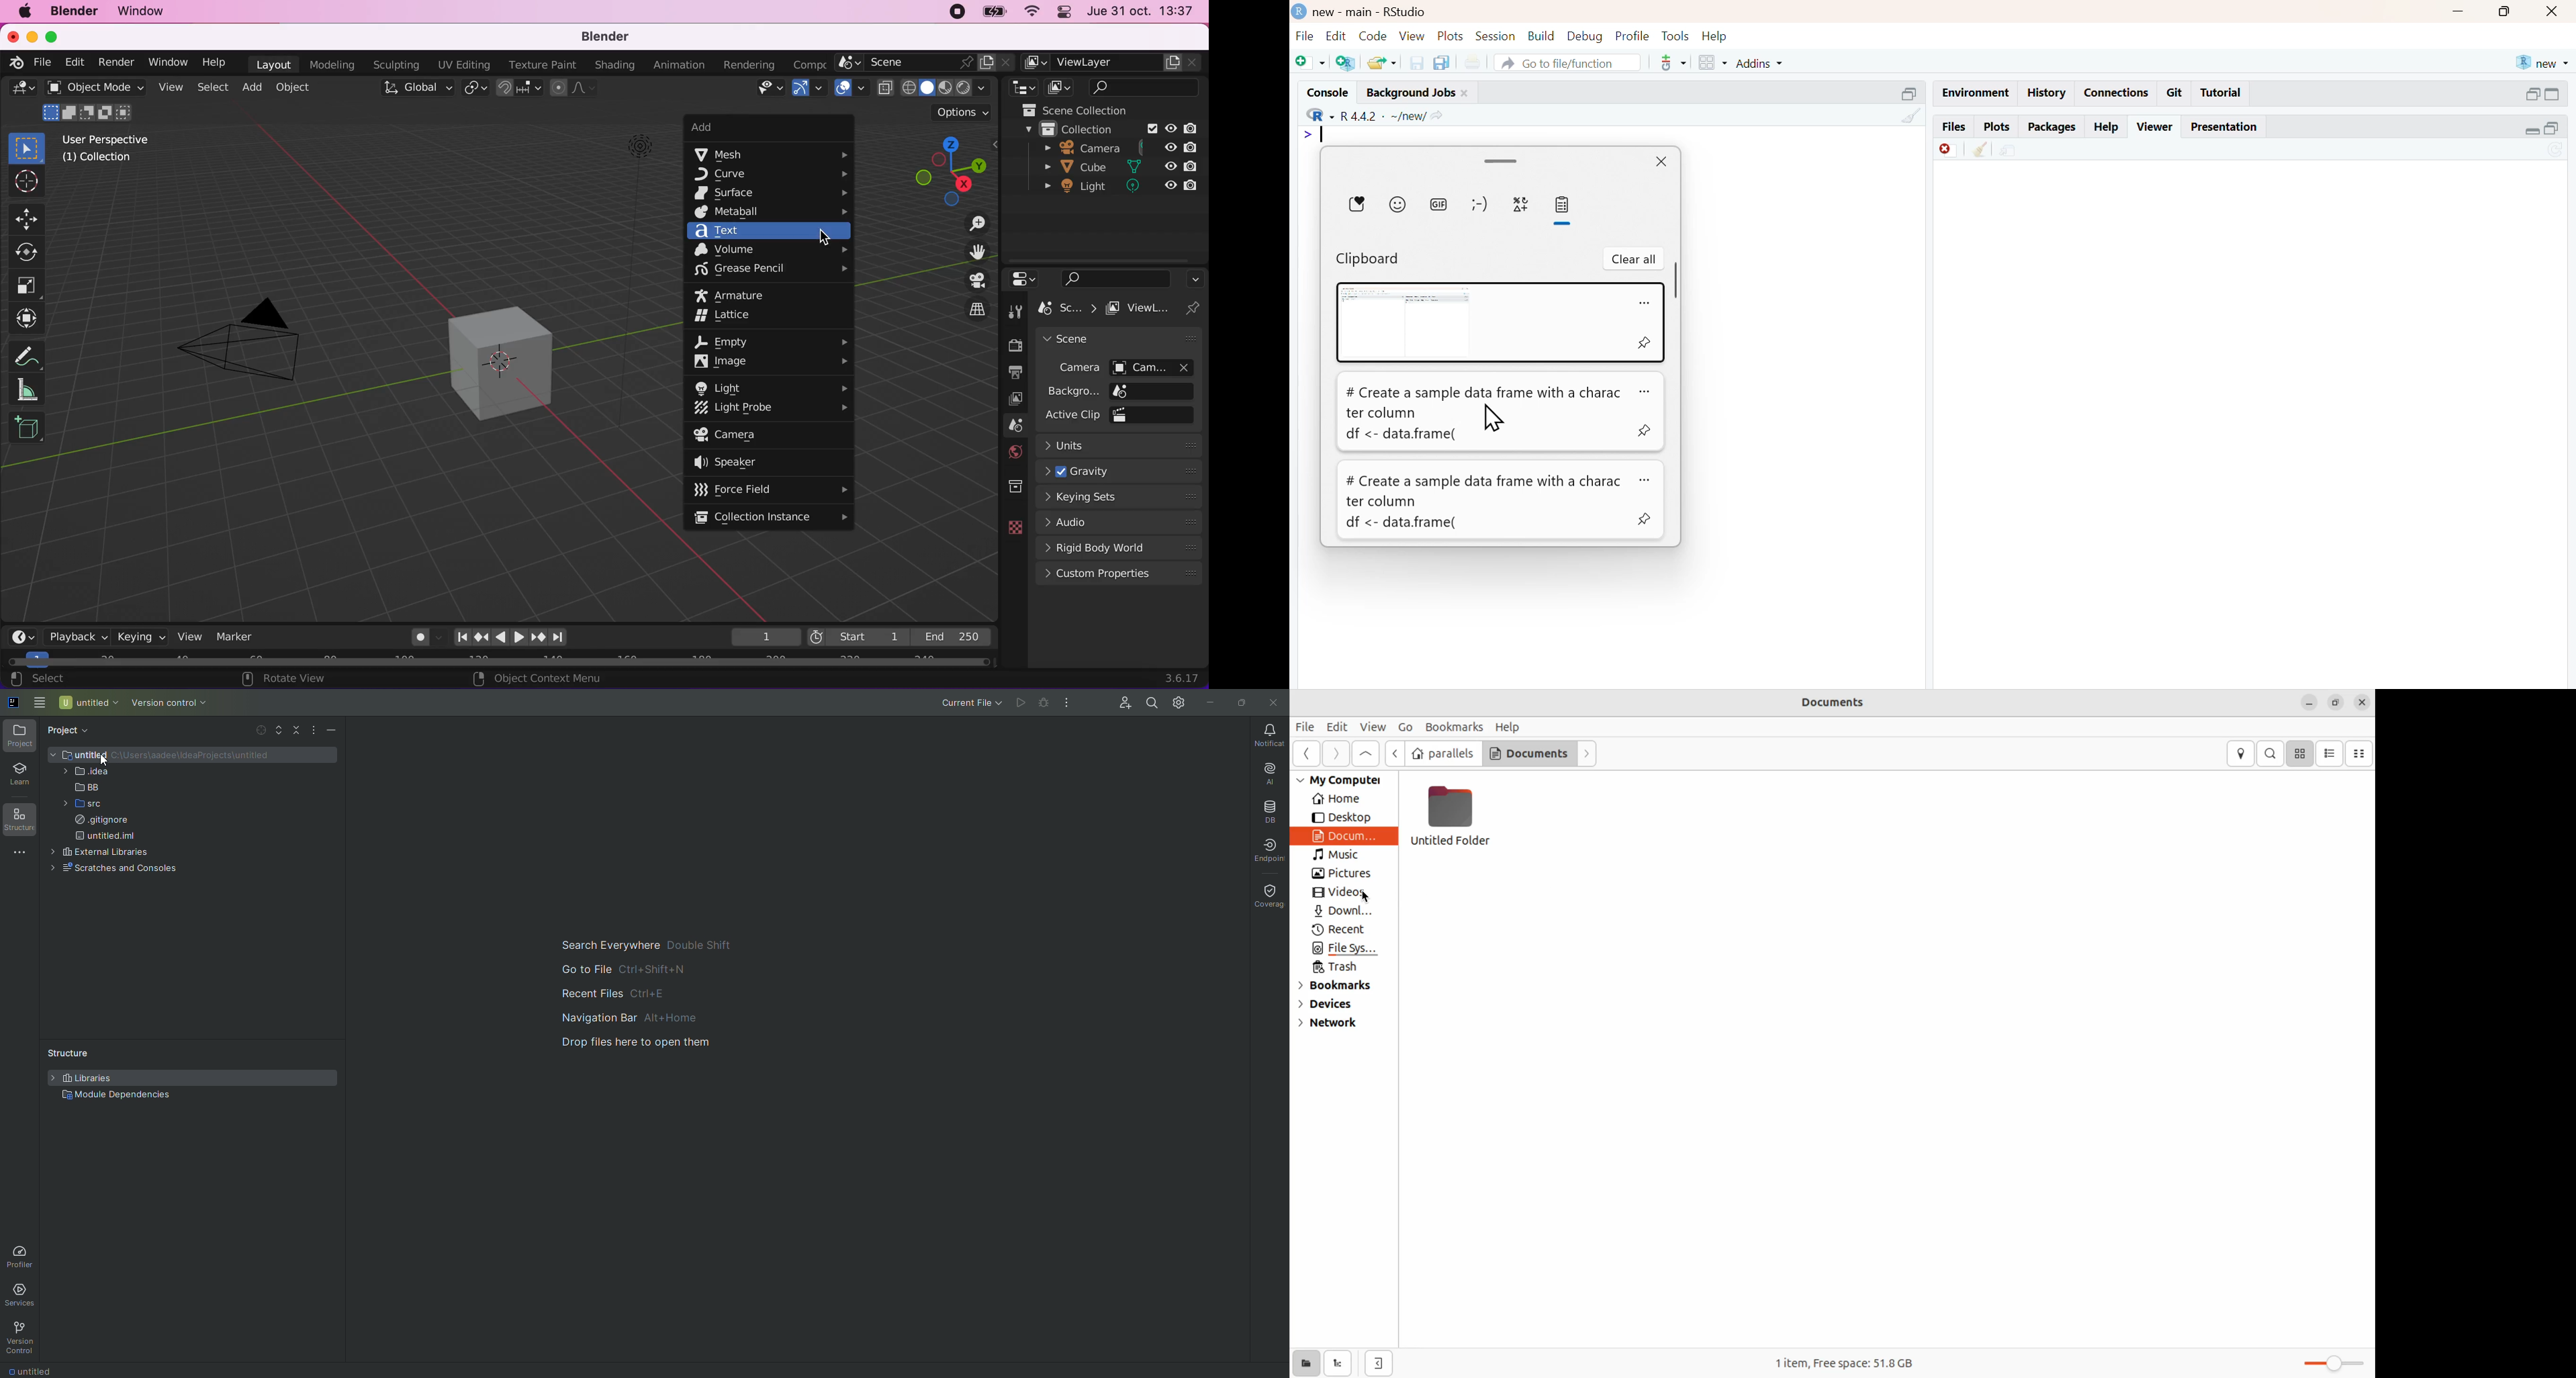 This screenshot has width=2576, height=1400. Describe the element at coordinates (2552, 11) in the screenshot. I see `close` at that location.